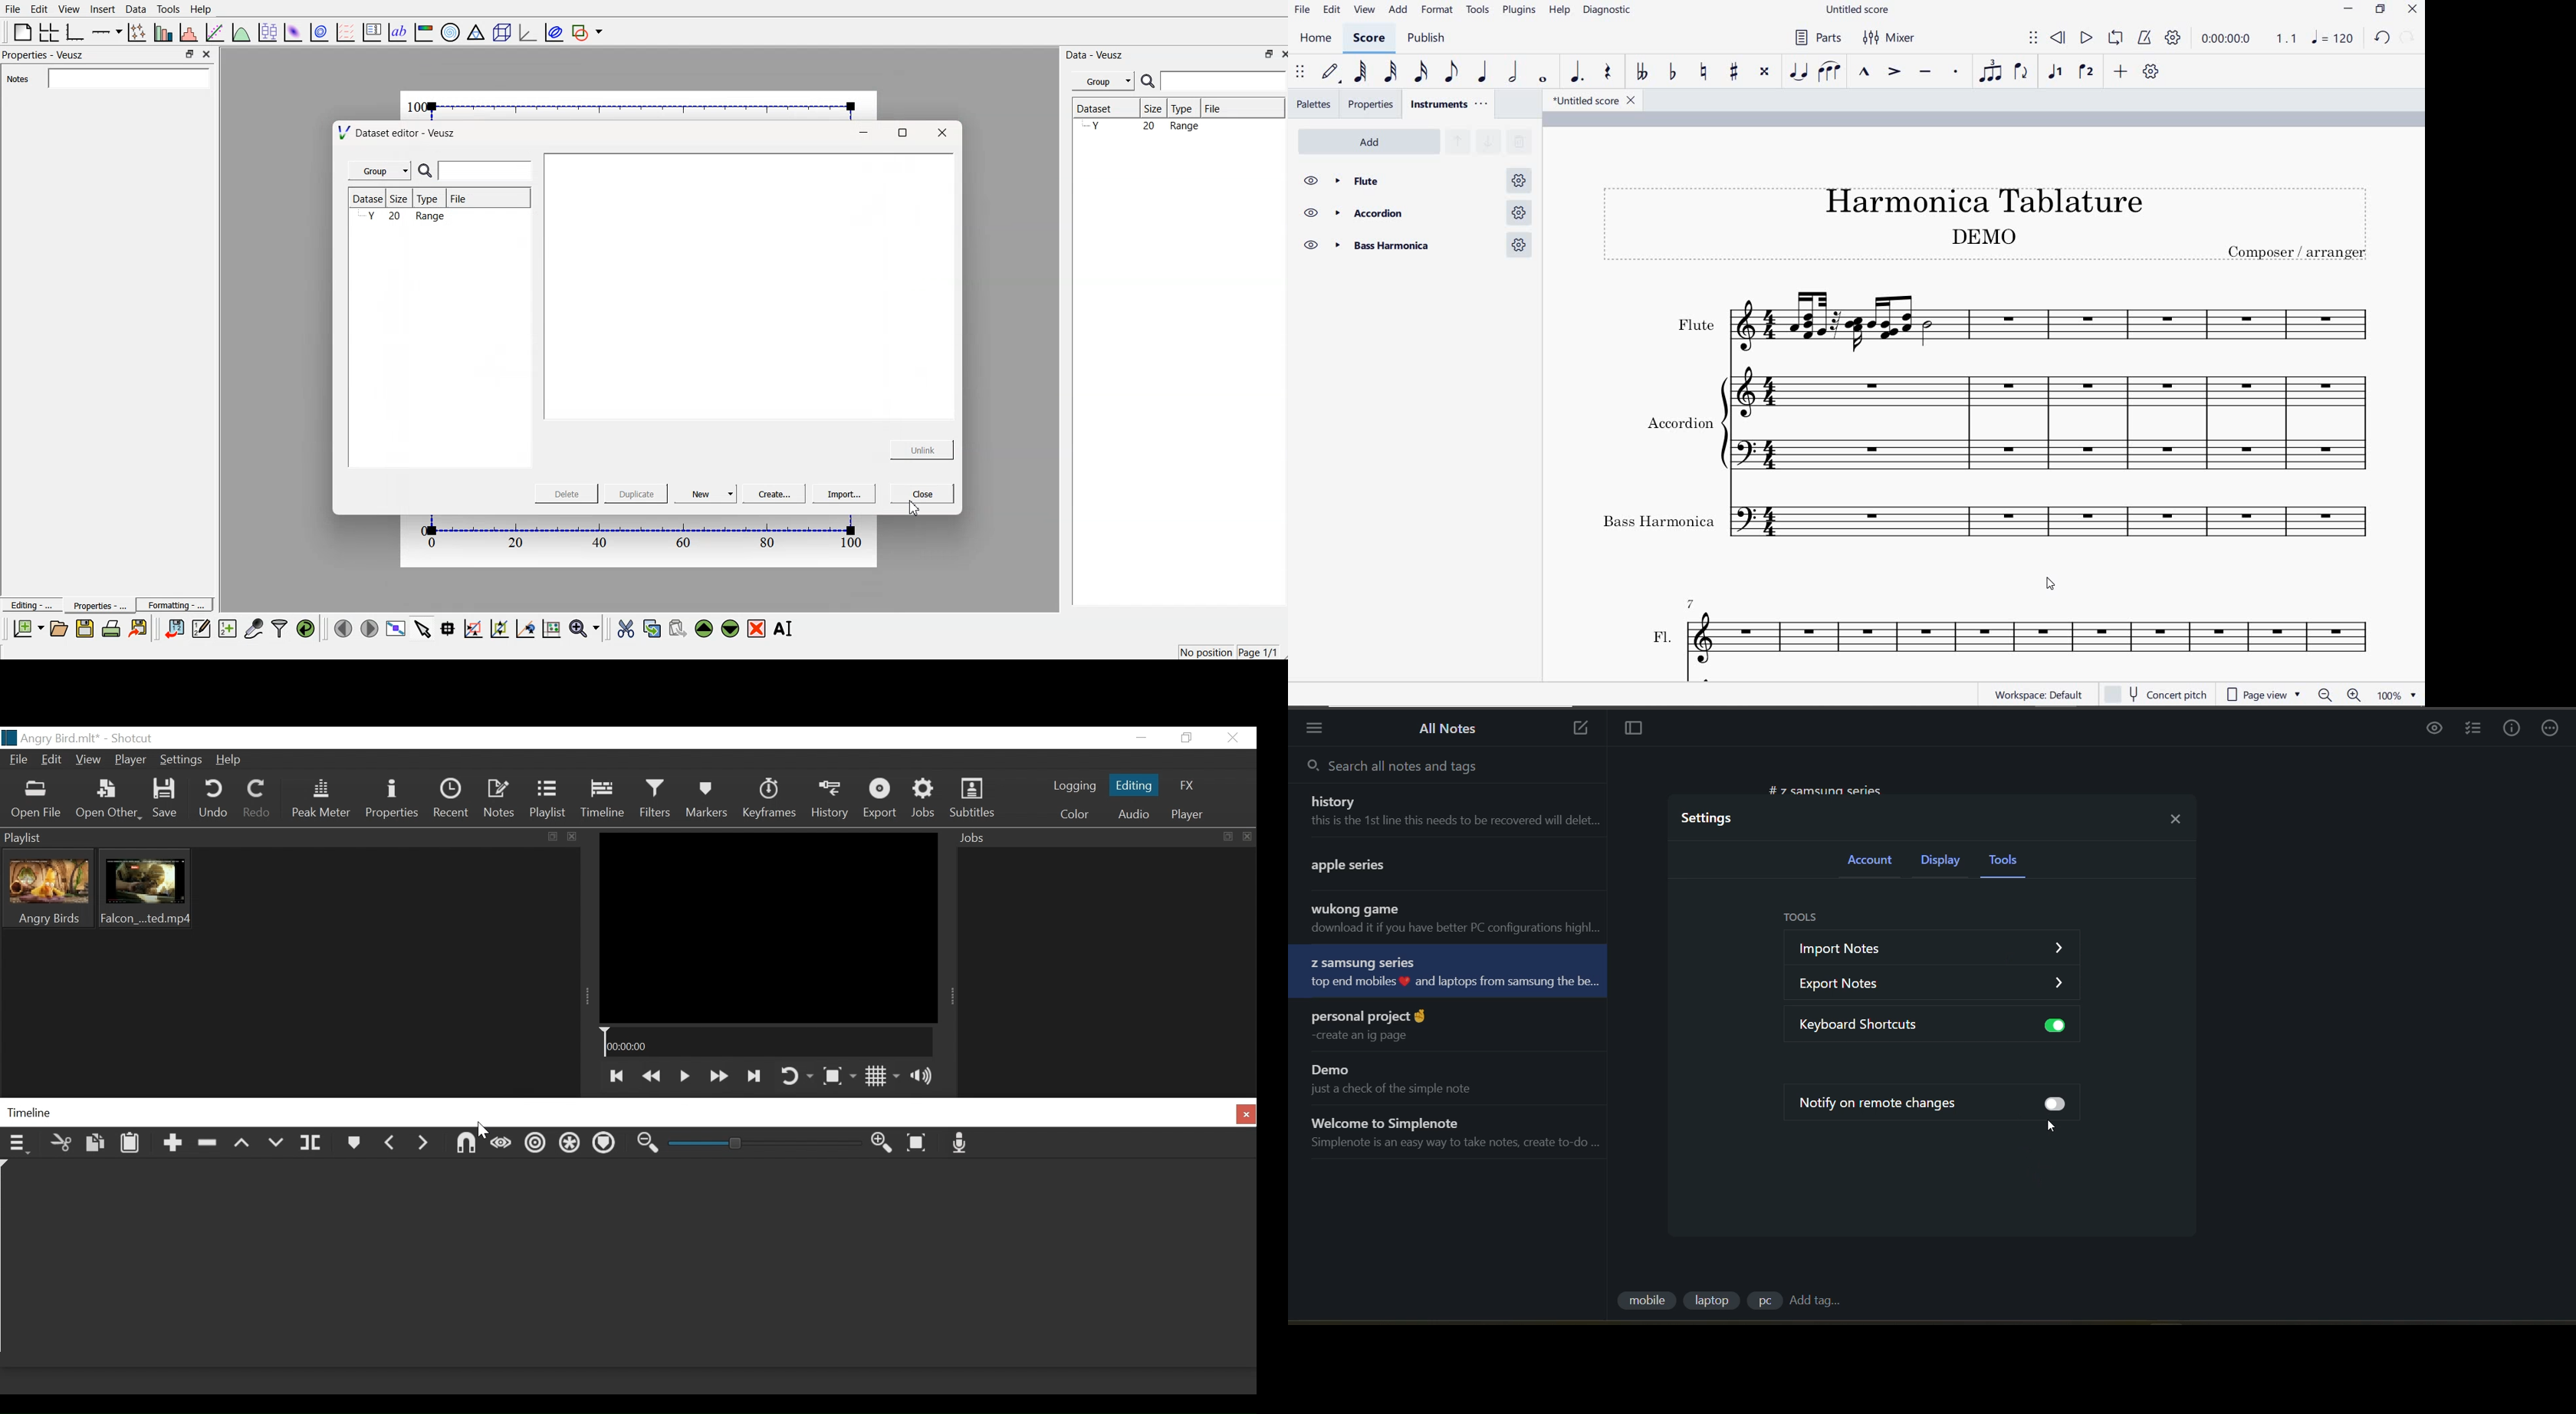 The height and width of the screenshot is (1428, 2576). I want to click on plot a 2d dataset as an, so click(293, 31).